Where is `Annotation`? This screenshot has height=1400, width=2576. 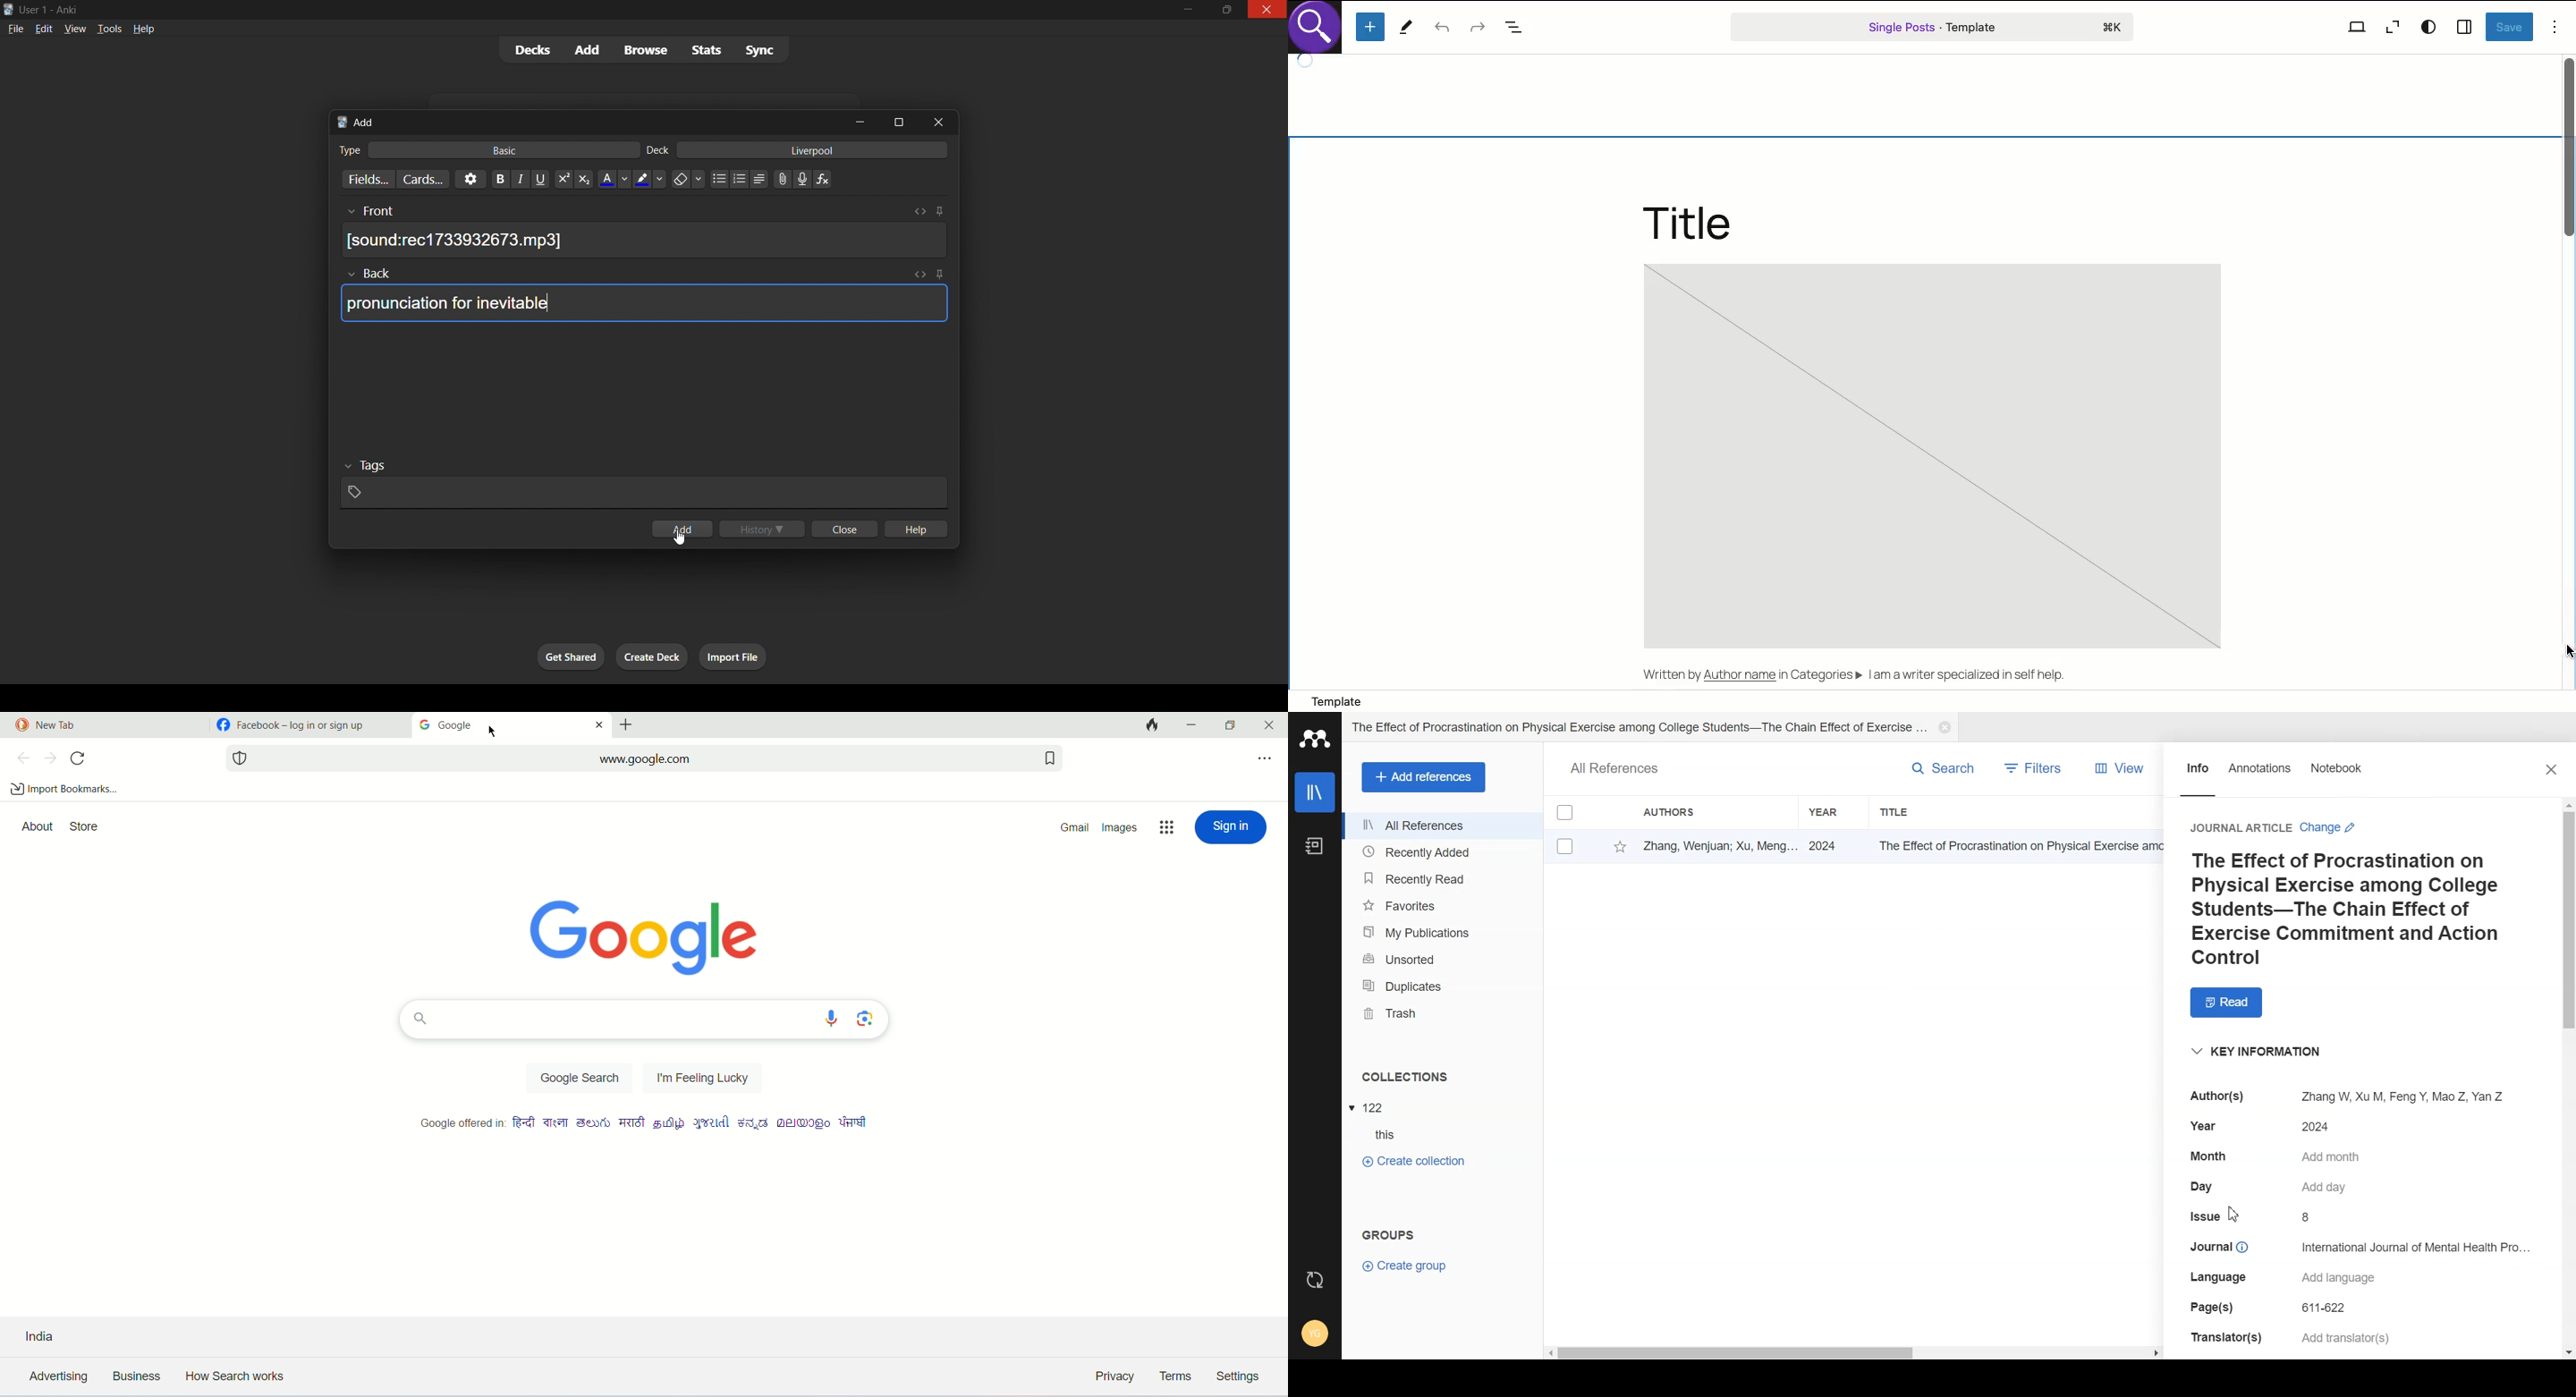
Annotation is located at coordinates (2261, 773).